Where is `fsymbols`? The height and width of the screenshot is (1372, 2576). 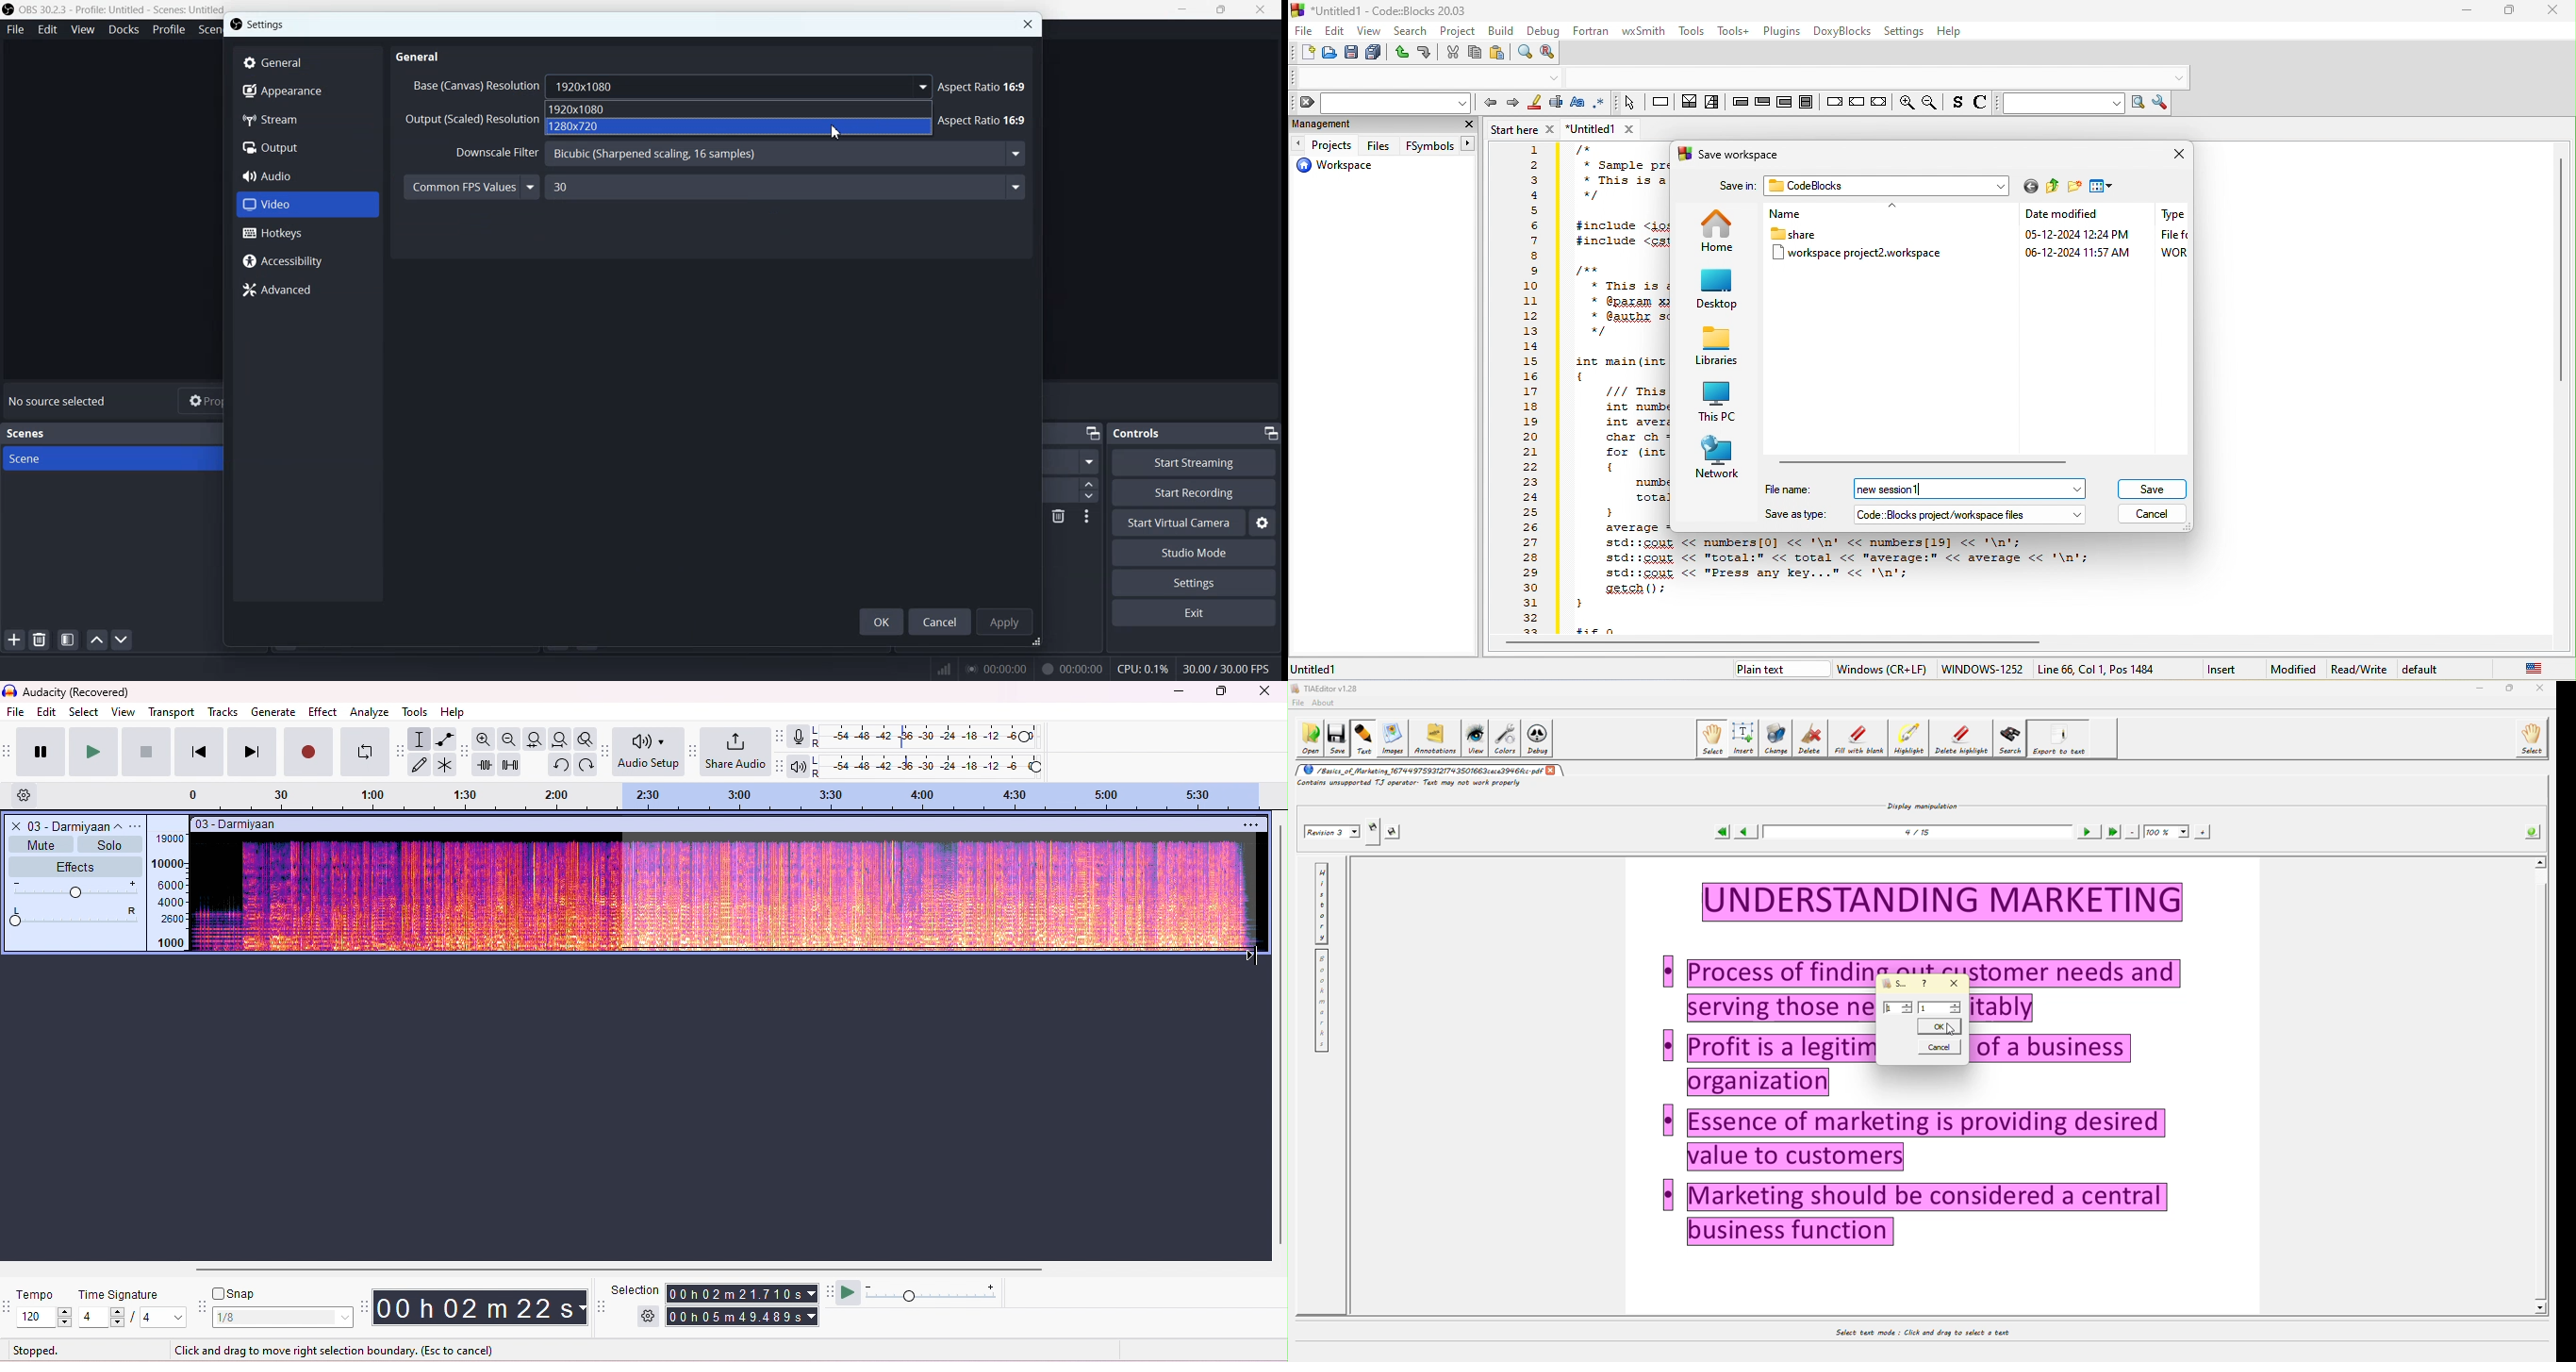
fsymbols is located at coordinates (1439, 145).